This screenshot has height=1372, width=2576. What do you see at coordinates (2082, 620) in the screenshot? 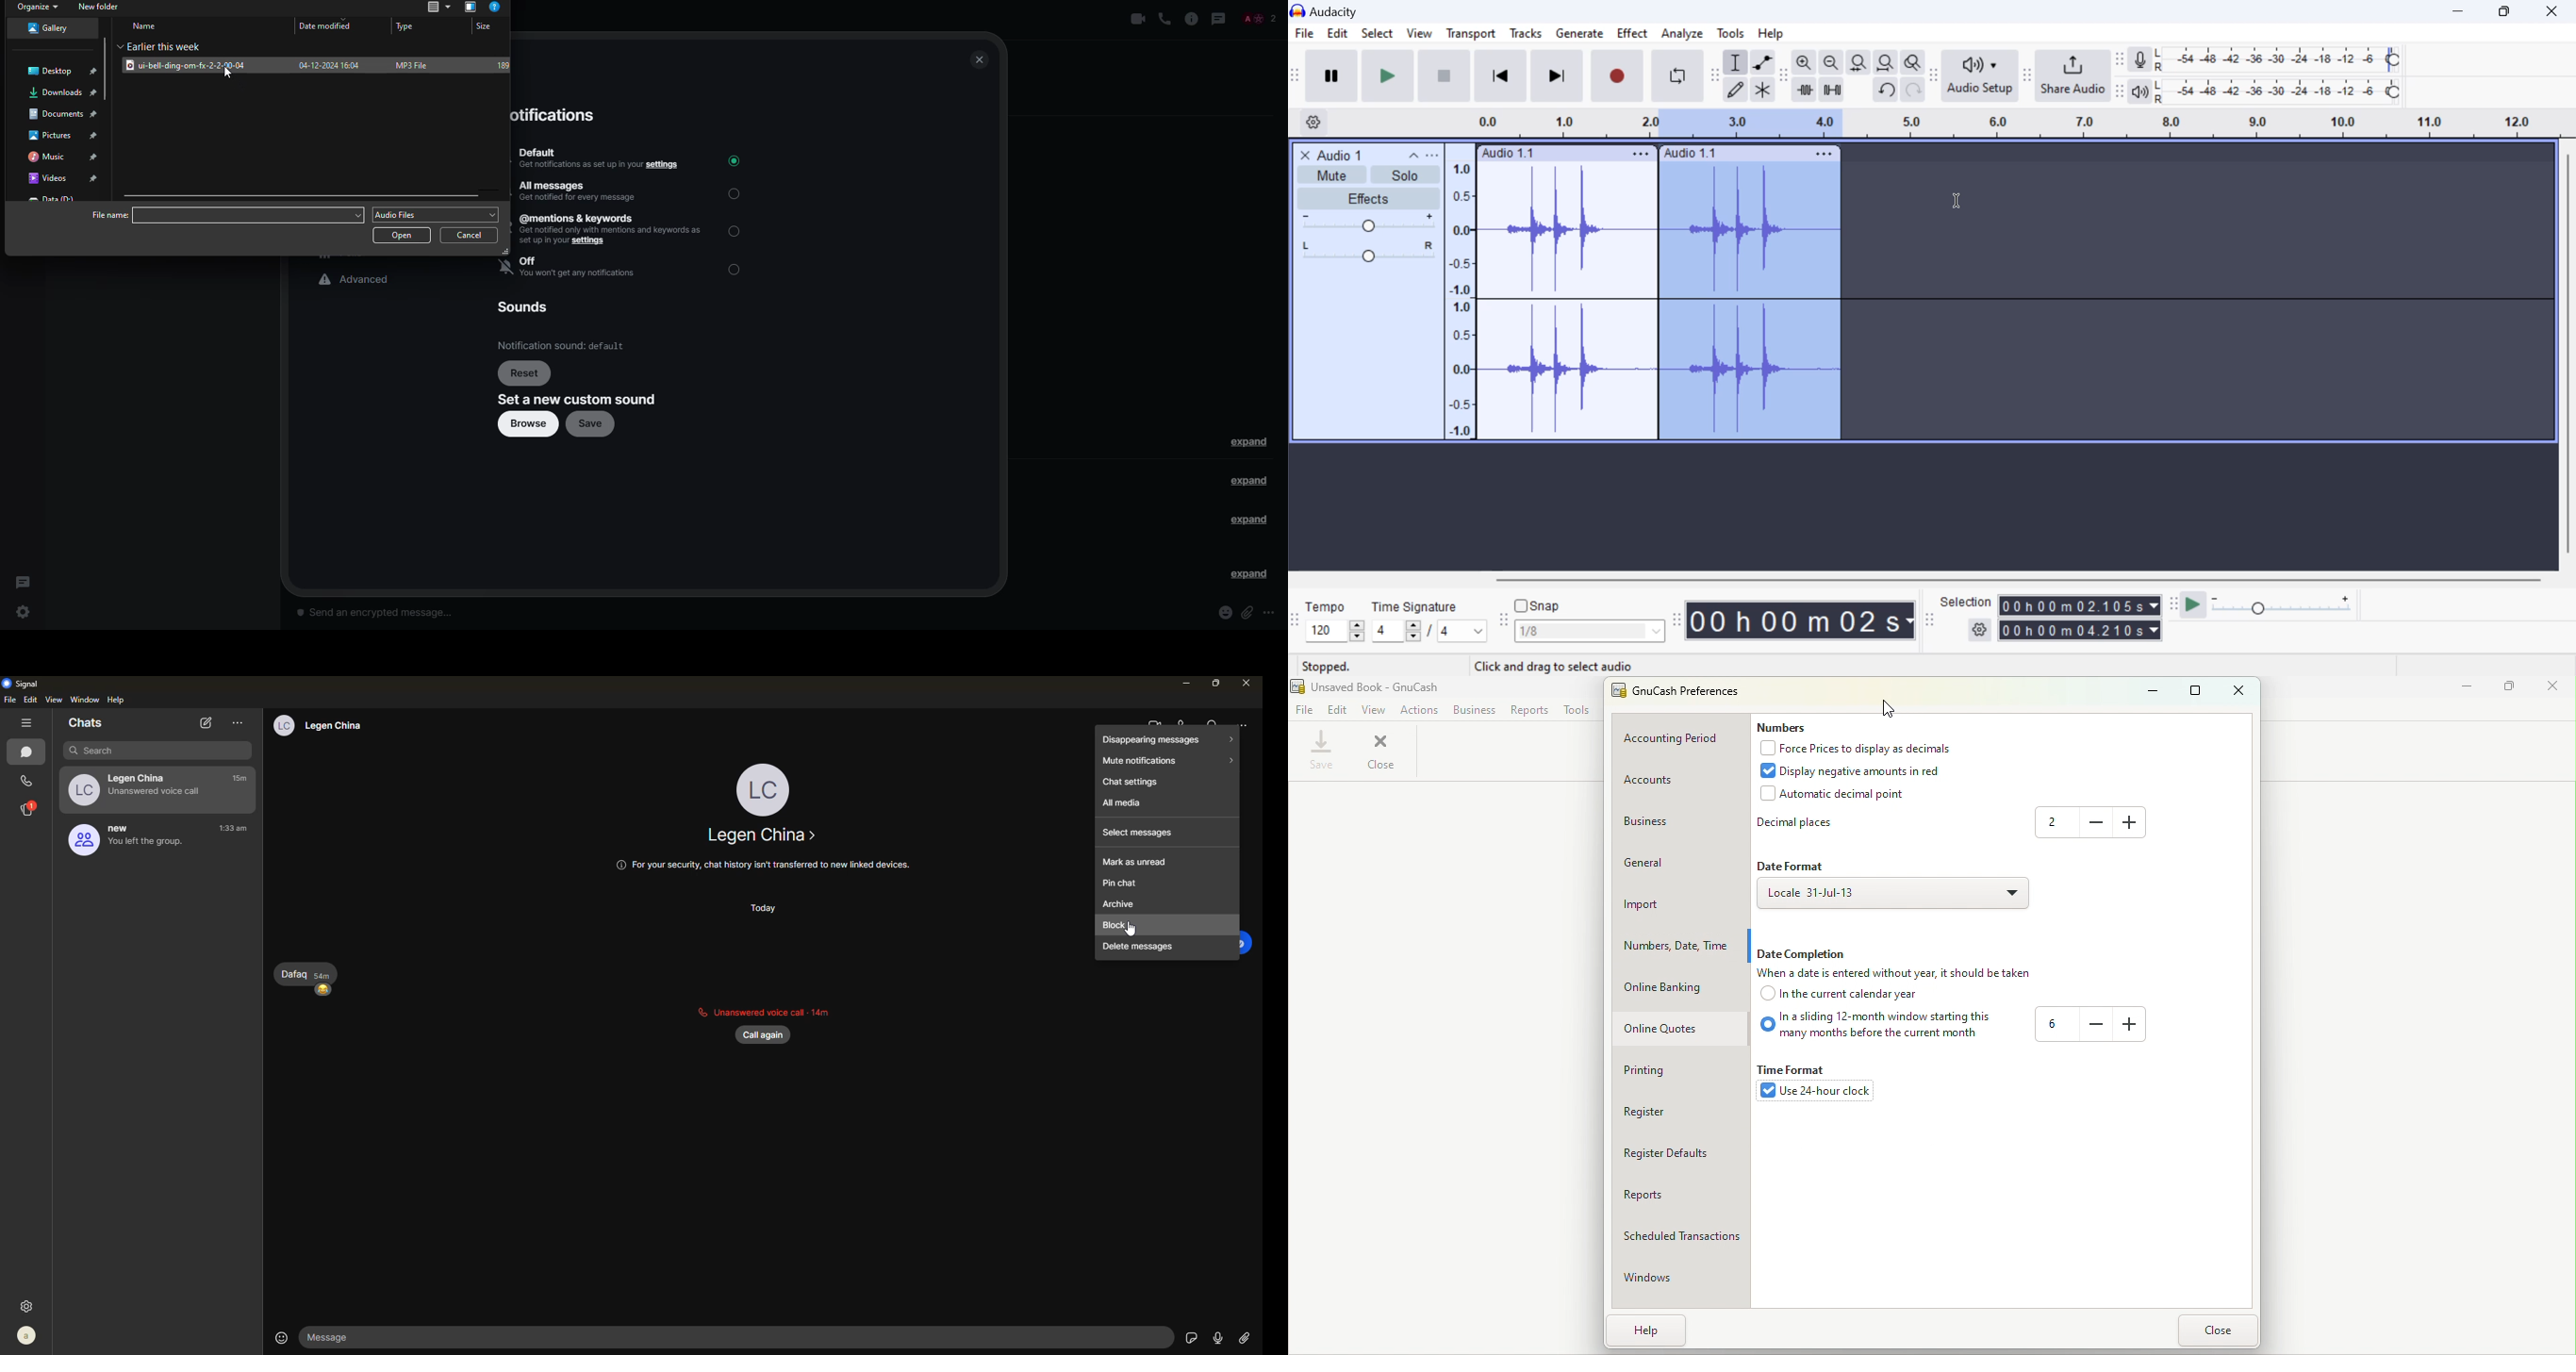
I see `Selected Clip Length` at bounding box center [2082, 620].